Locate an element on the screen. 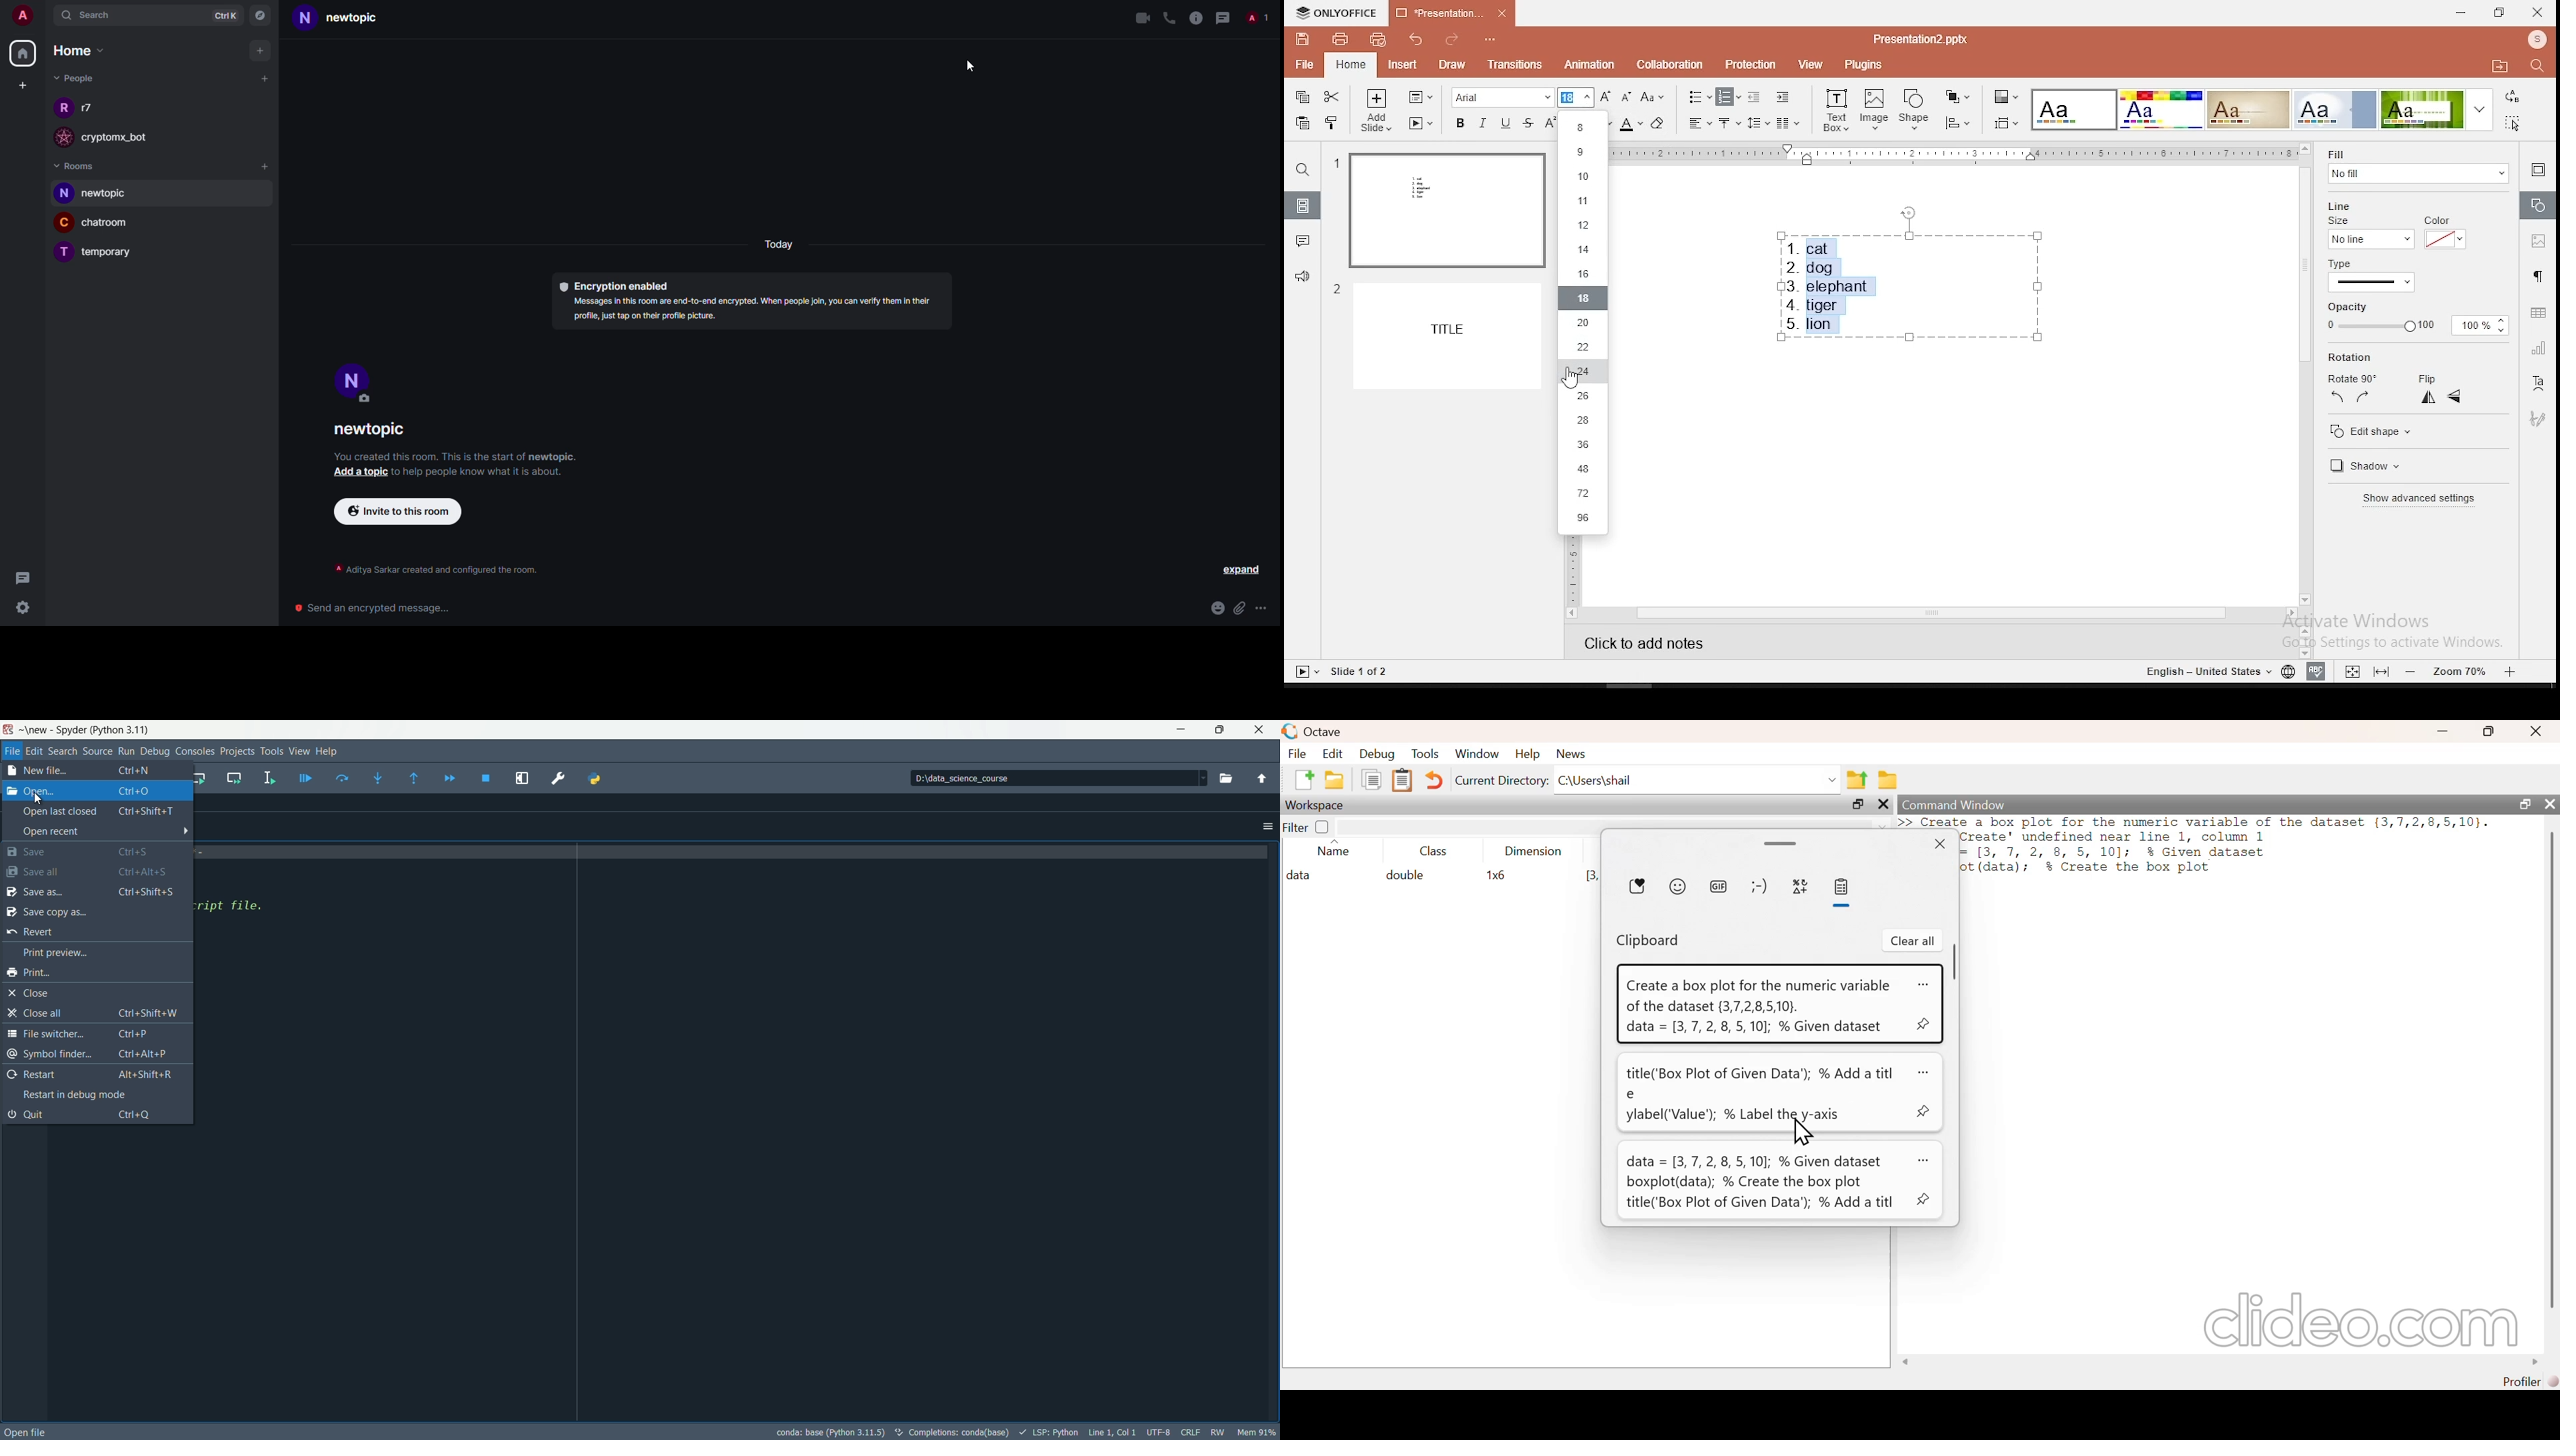  open an existing file in editor is located at coordinates (1335, 780).